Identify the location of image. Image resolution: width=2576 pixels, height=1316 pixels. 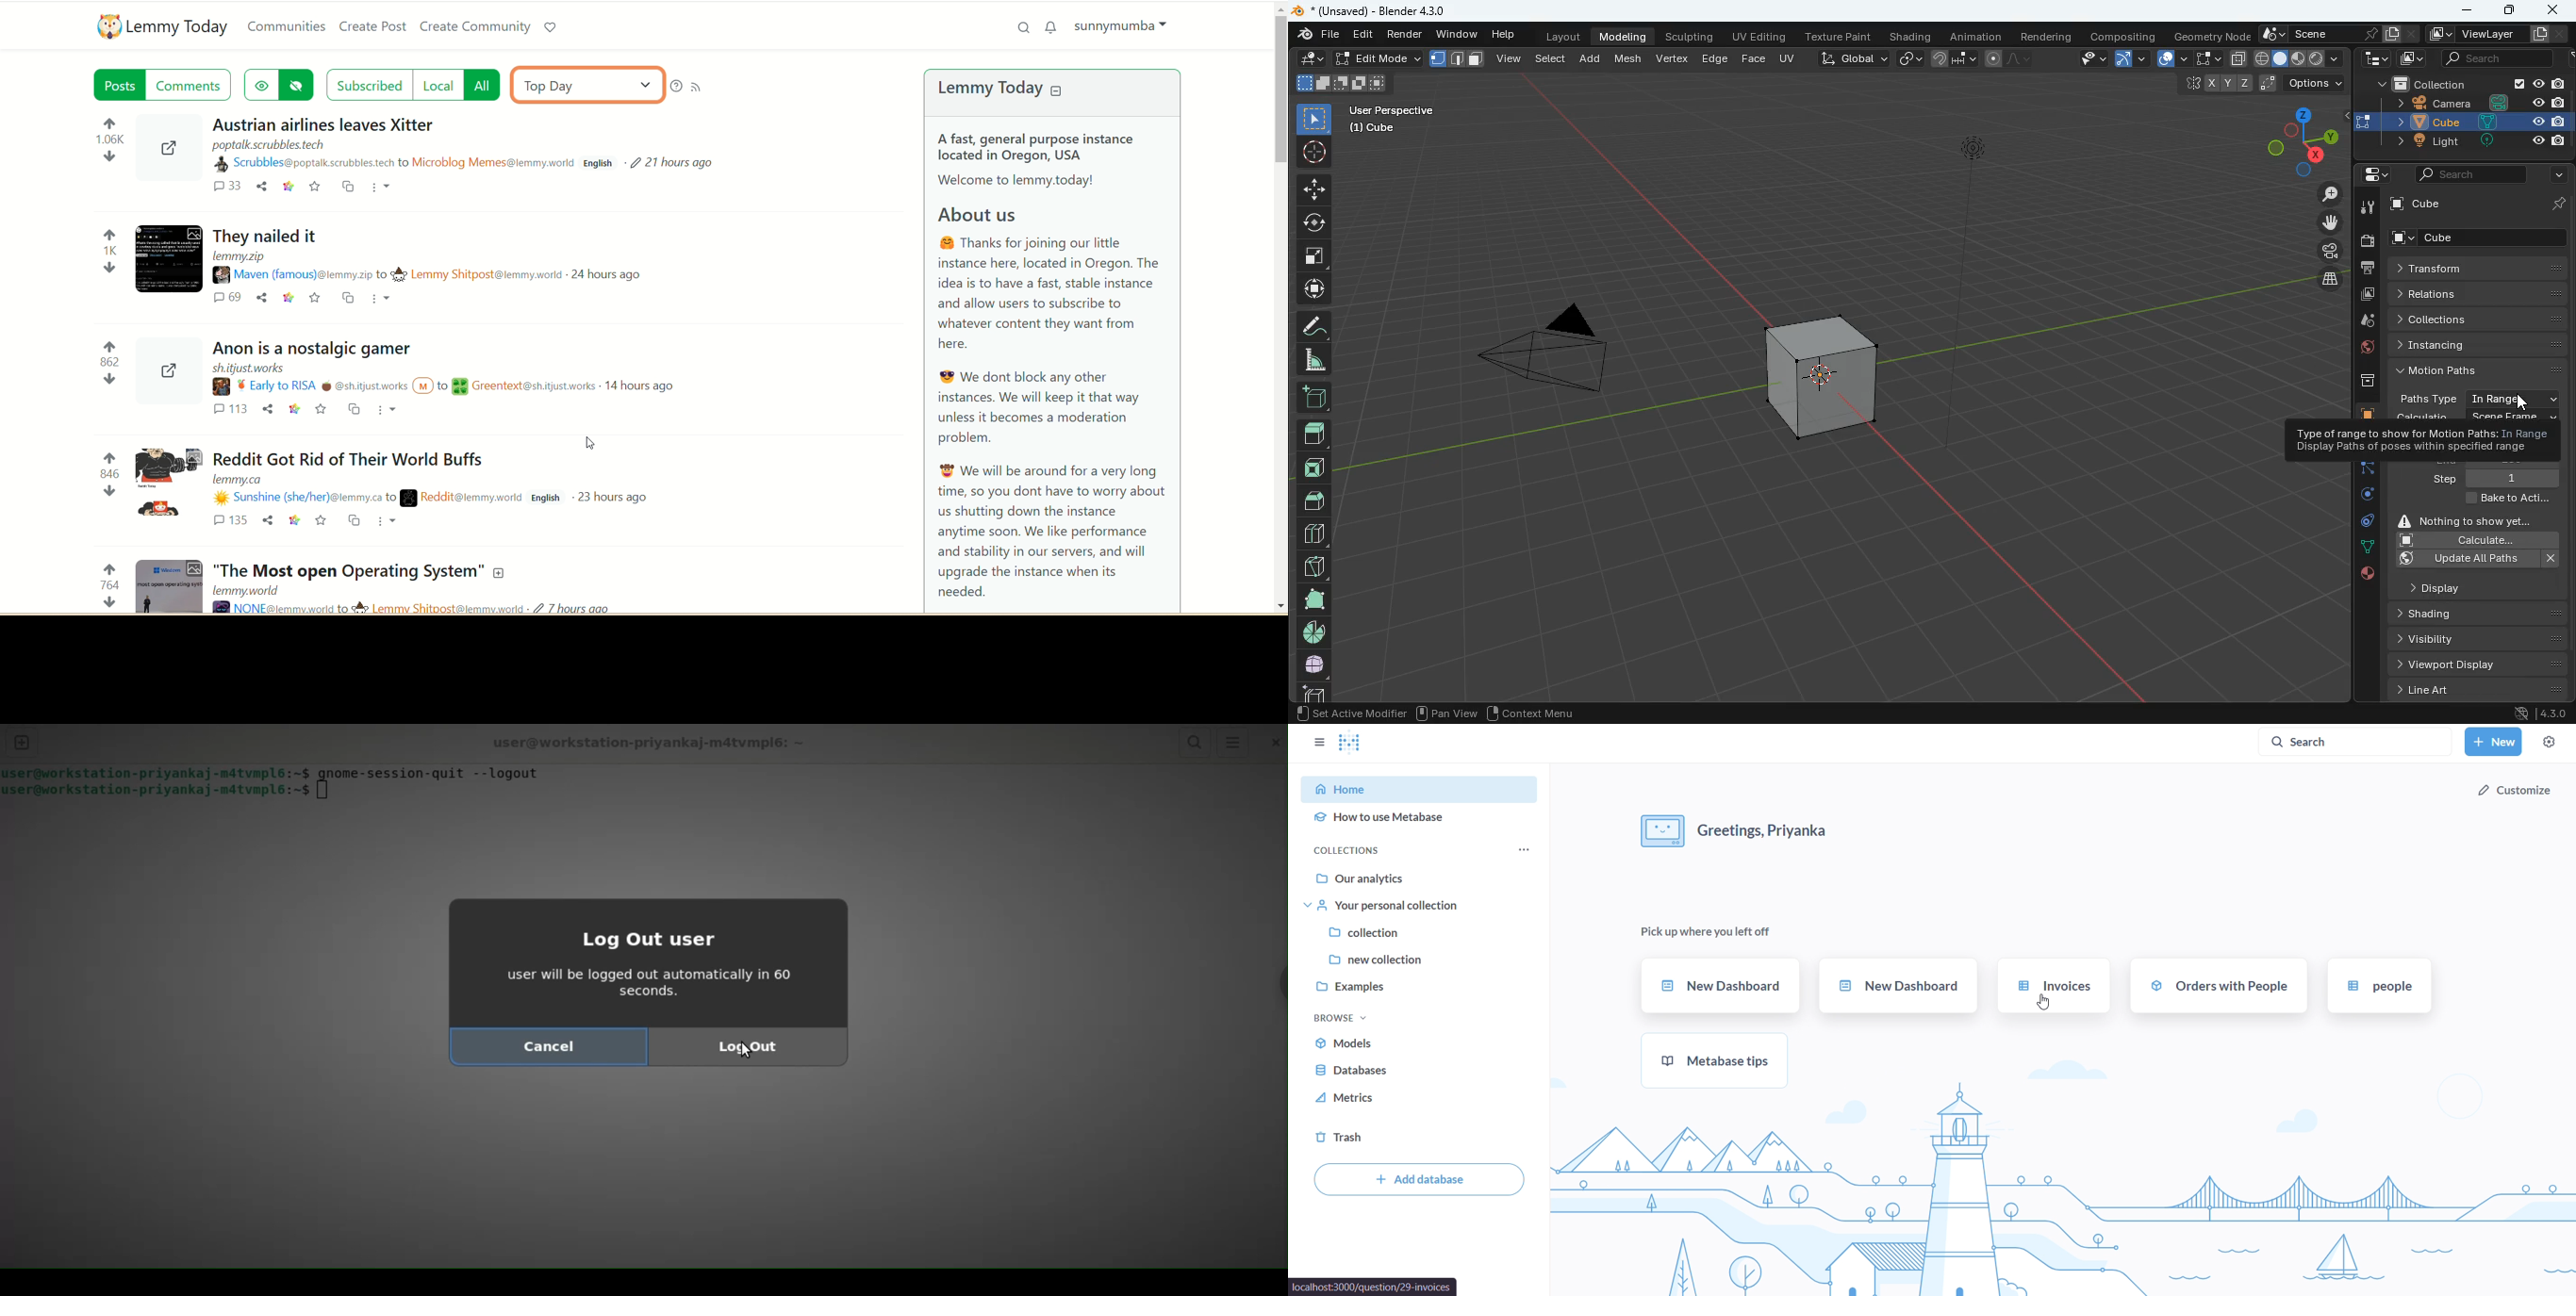
(2365, 295).